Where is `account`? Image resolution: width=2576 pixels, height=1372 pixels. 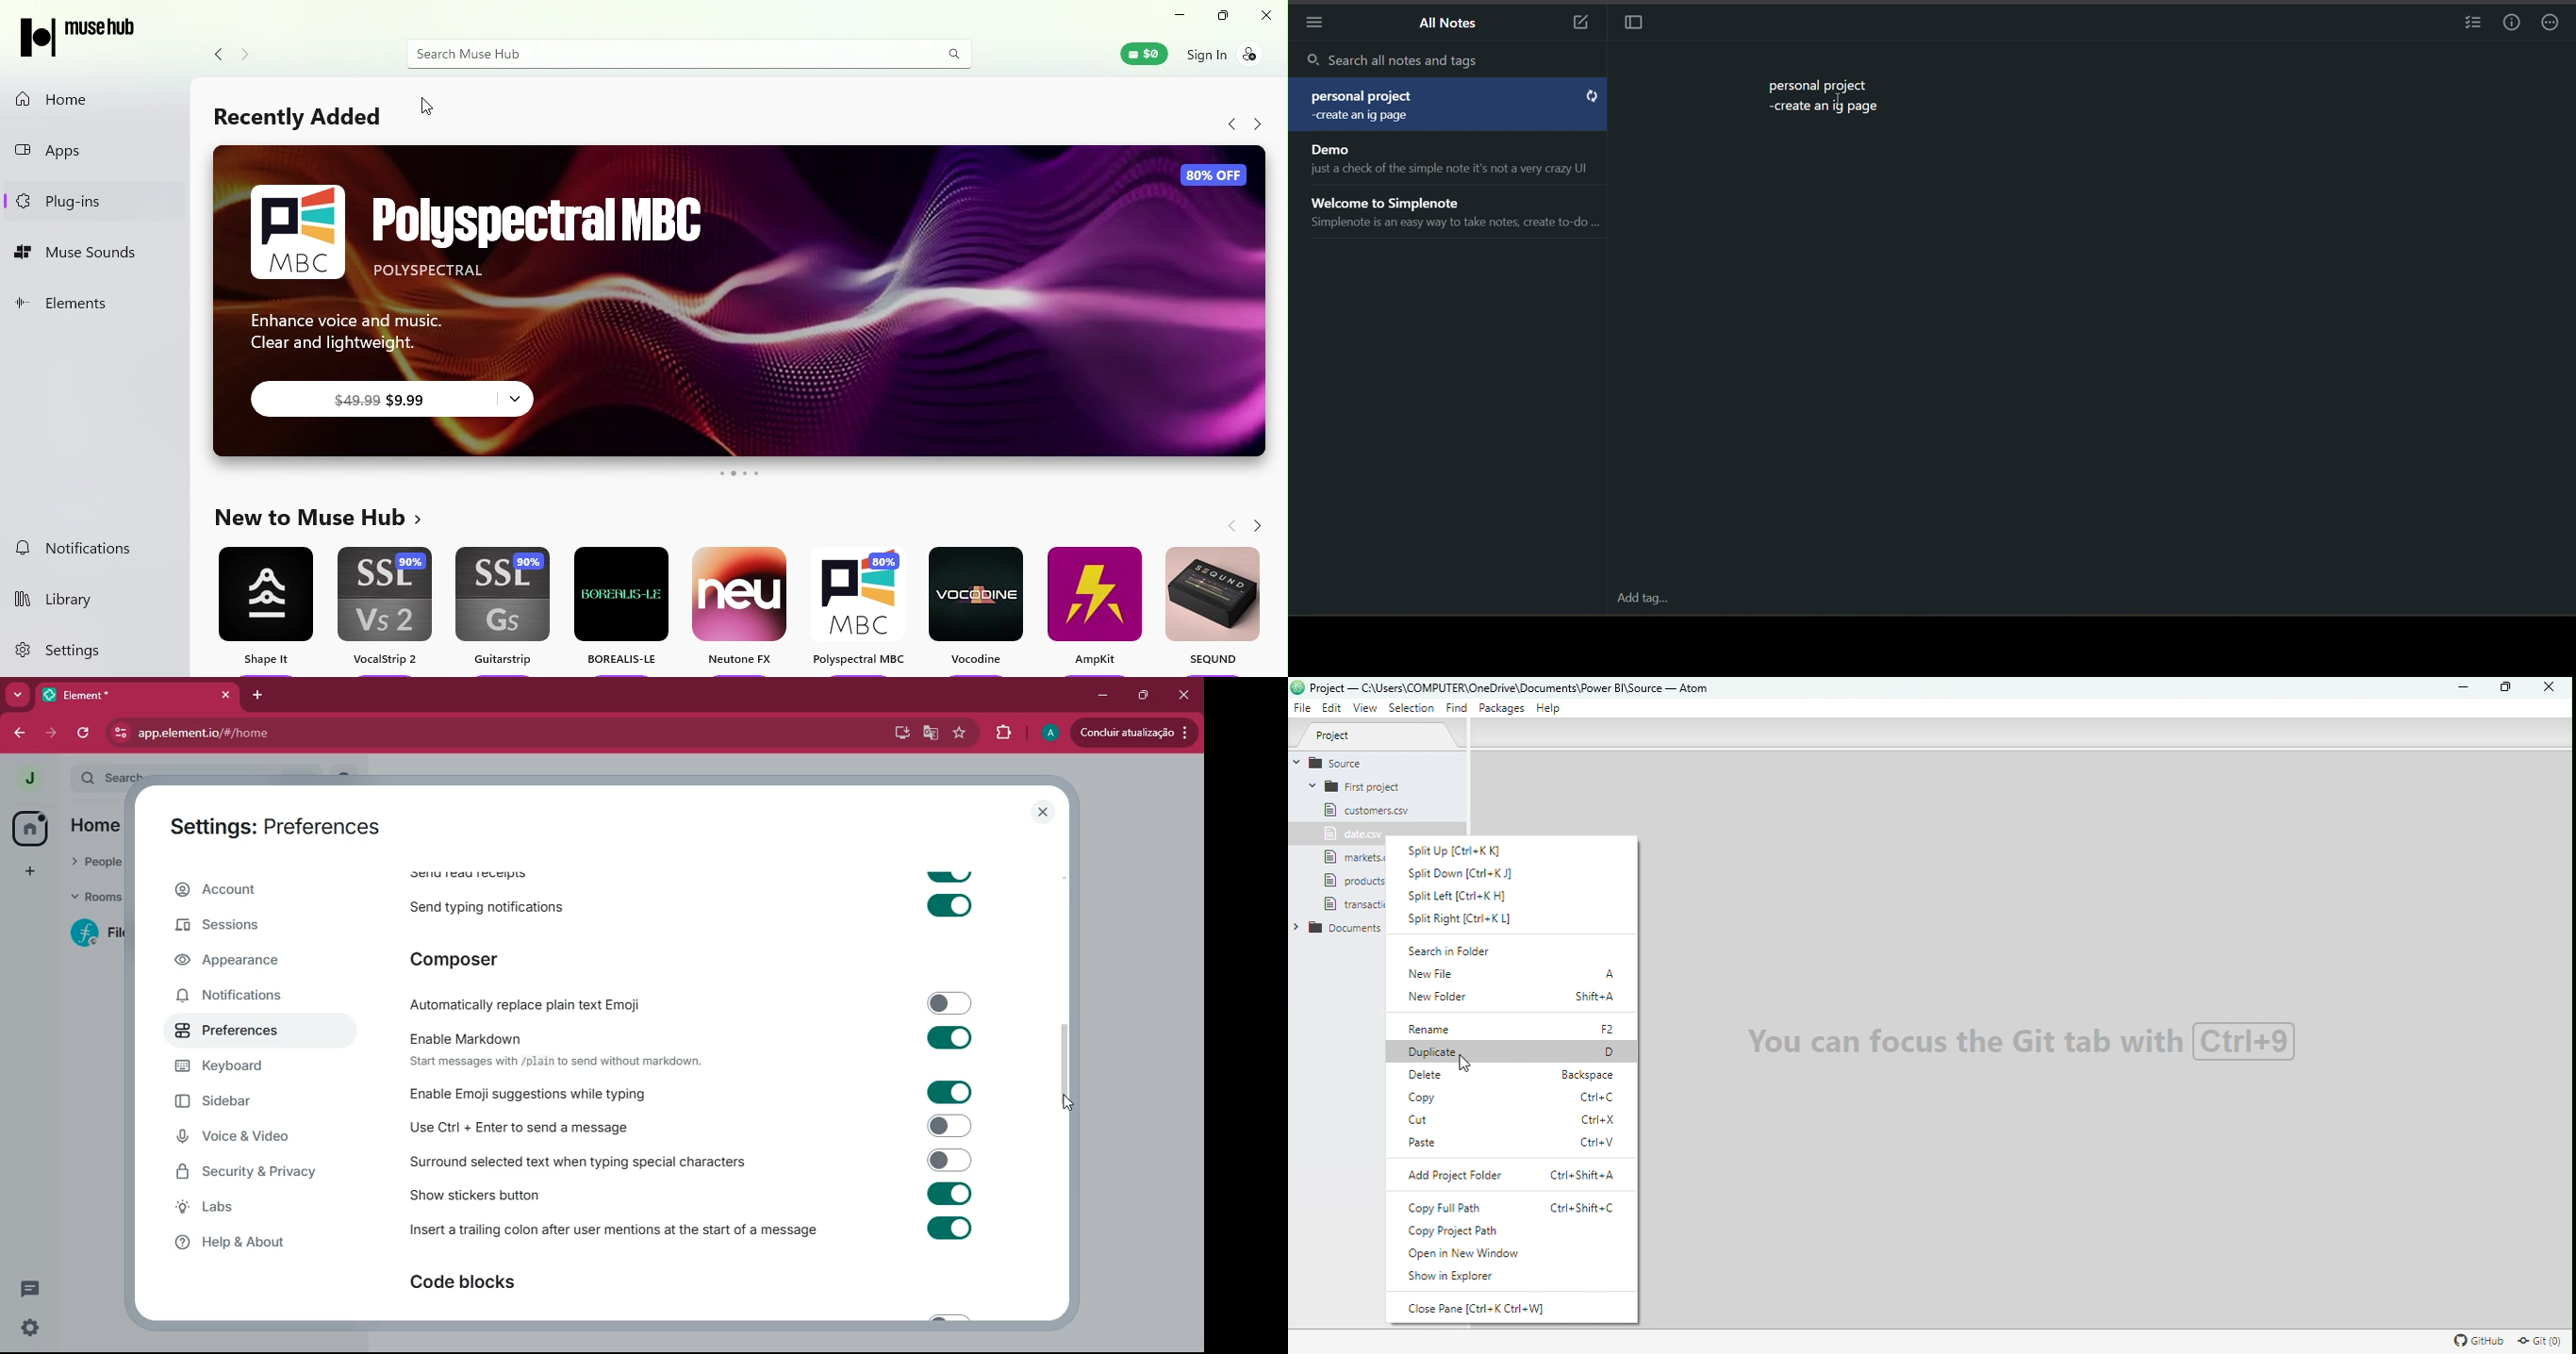
account is located at coordinates (250, 892).